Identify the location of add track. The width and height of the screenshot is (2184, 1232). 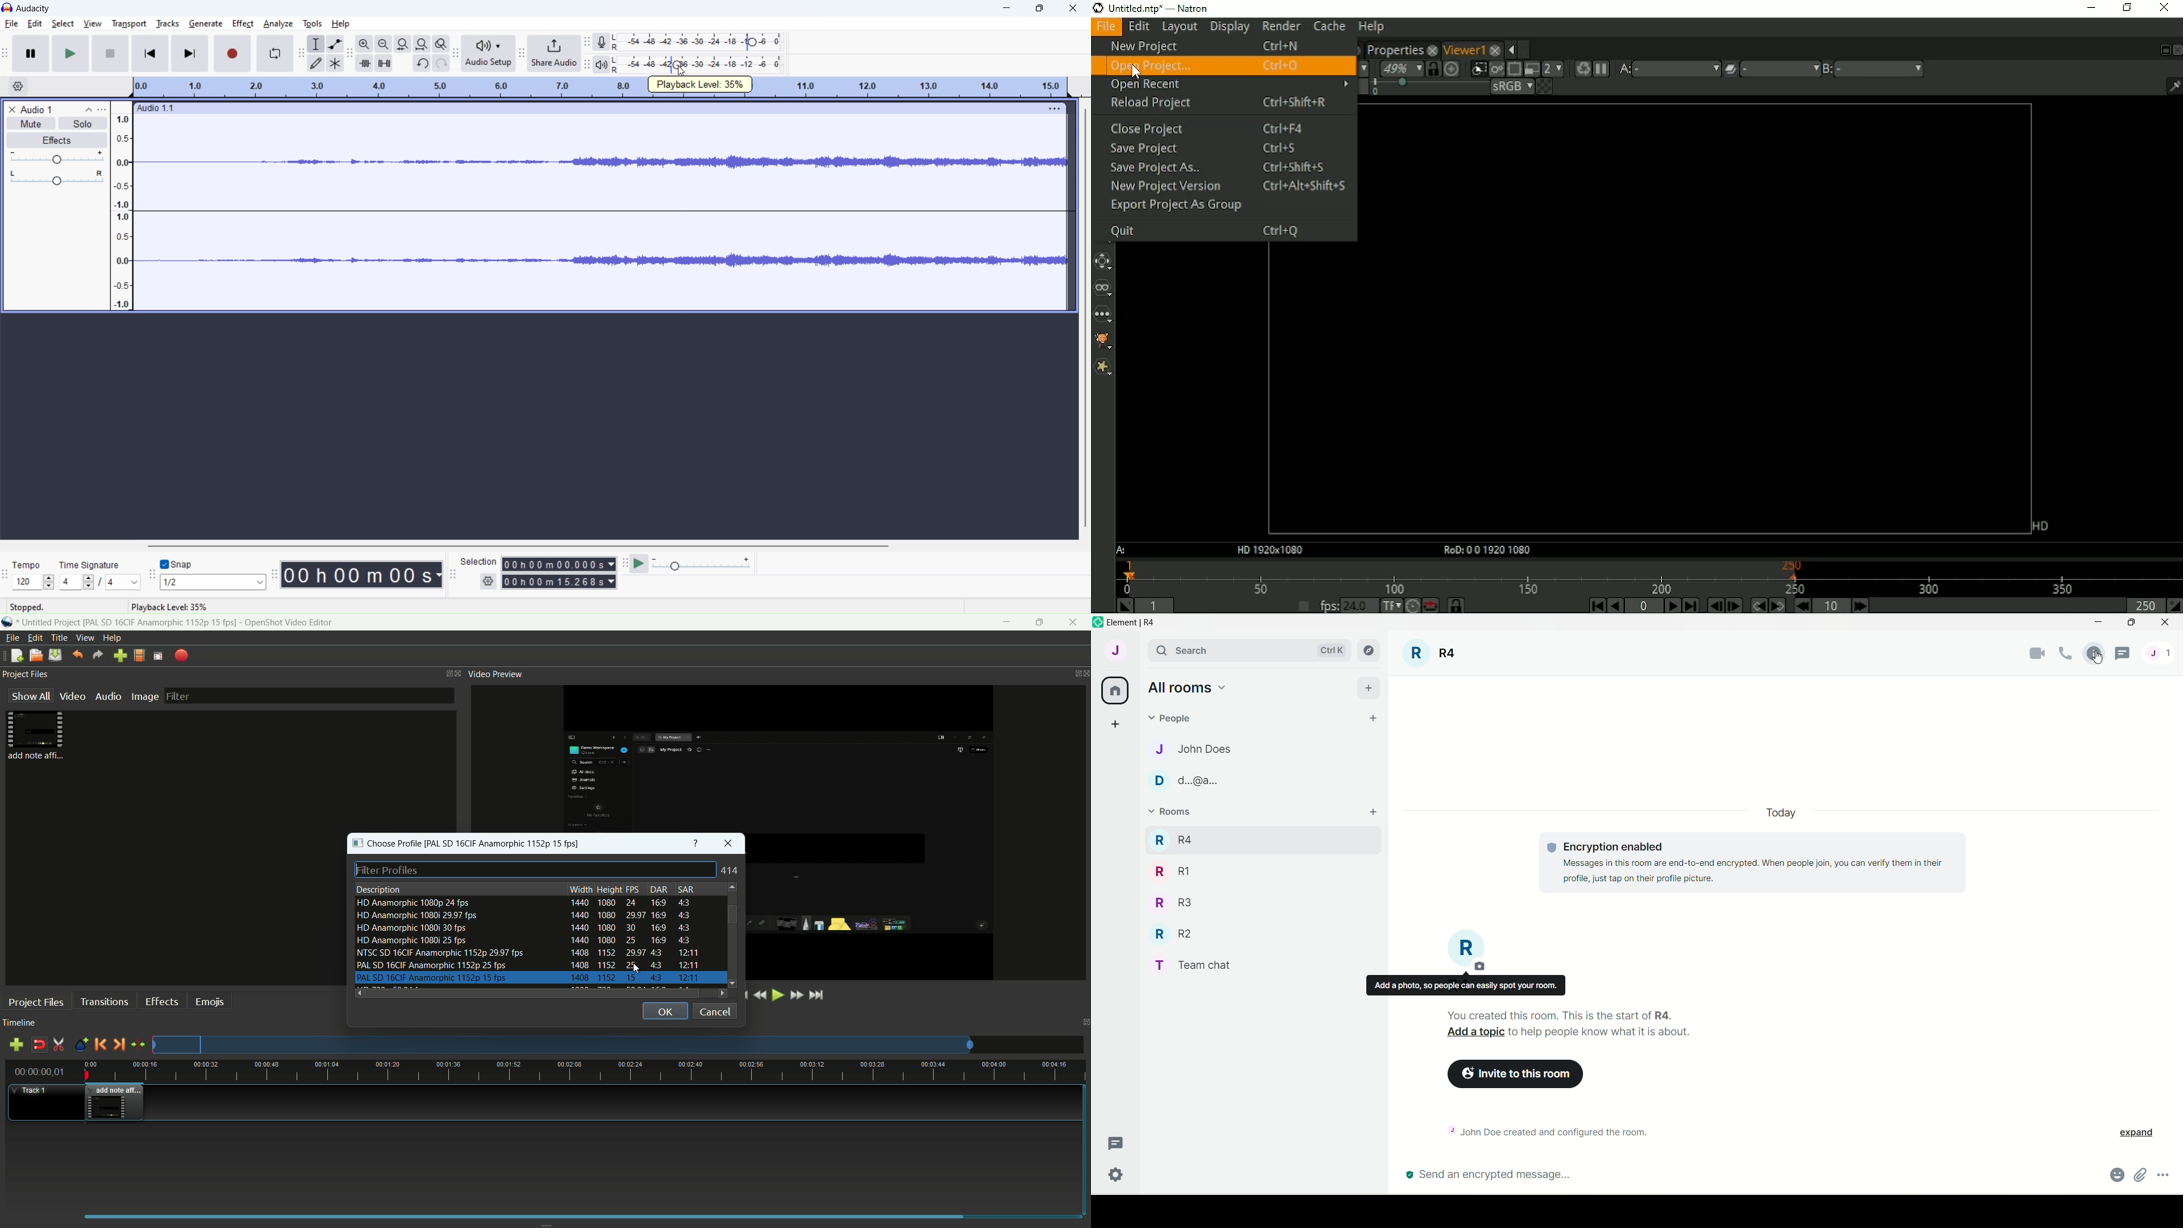
(14, 1045).